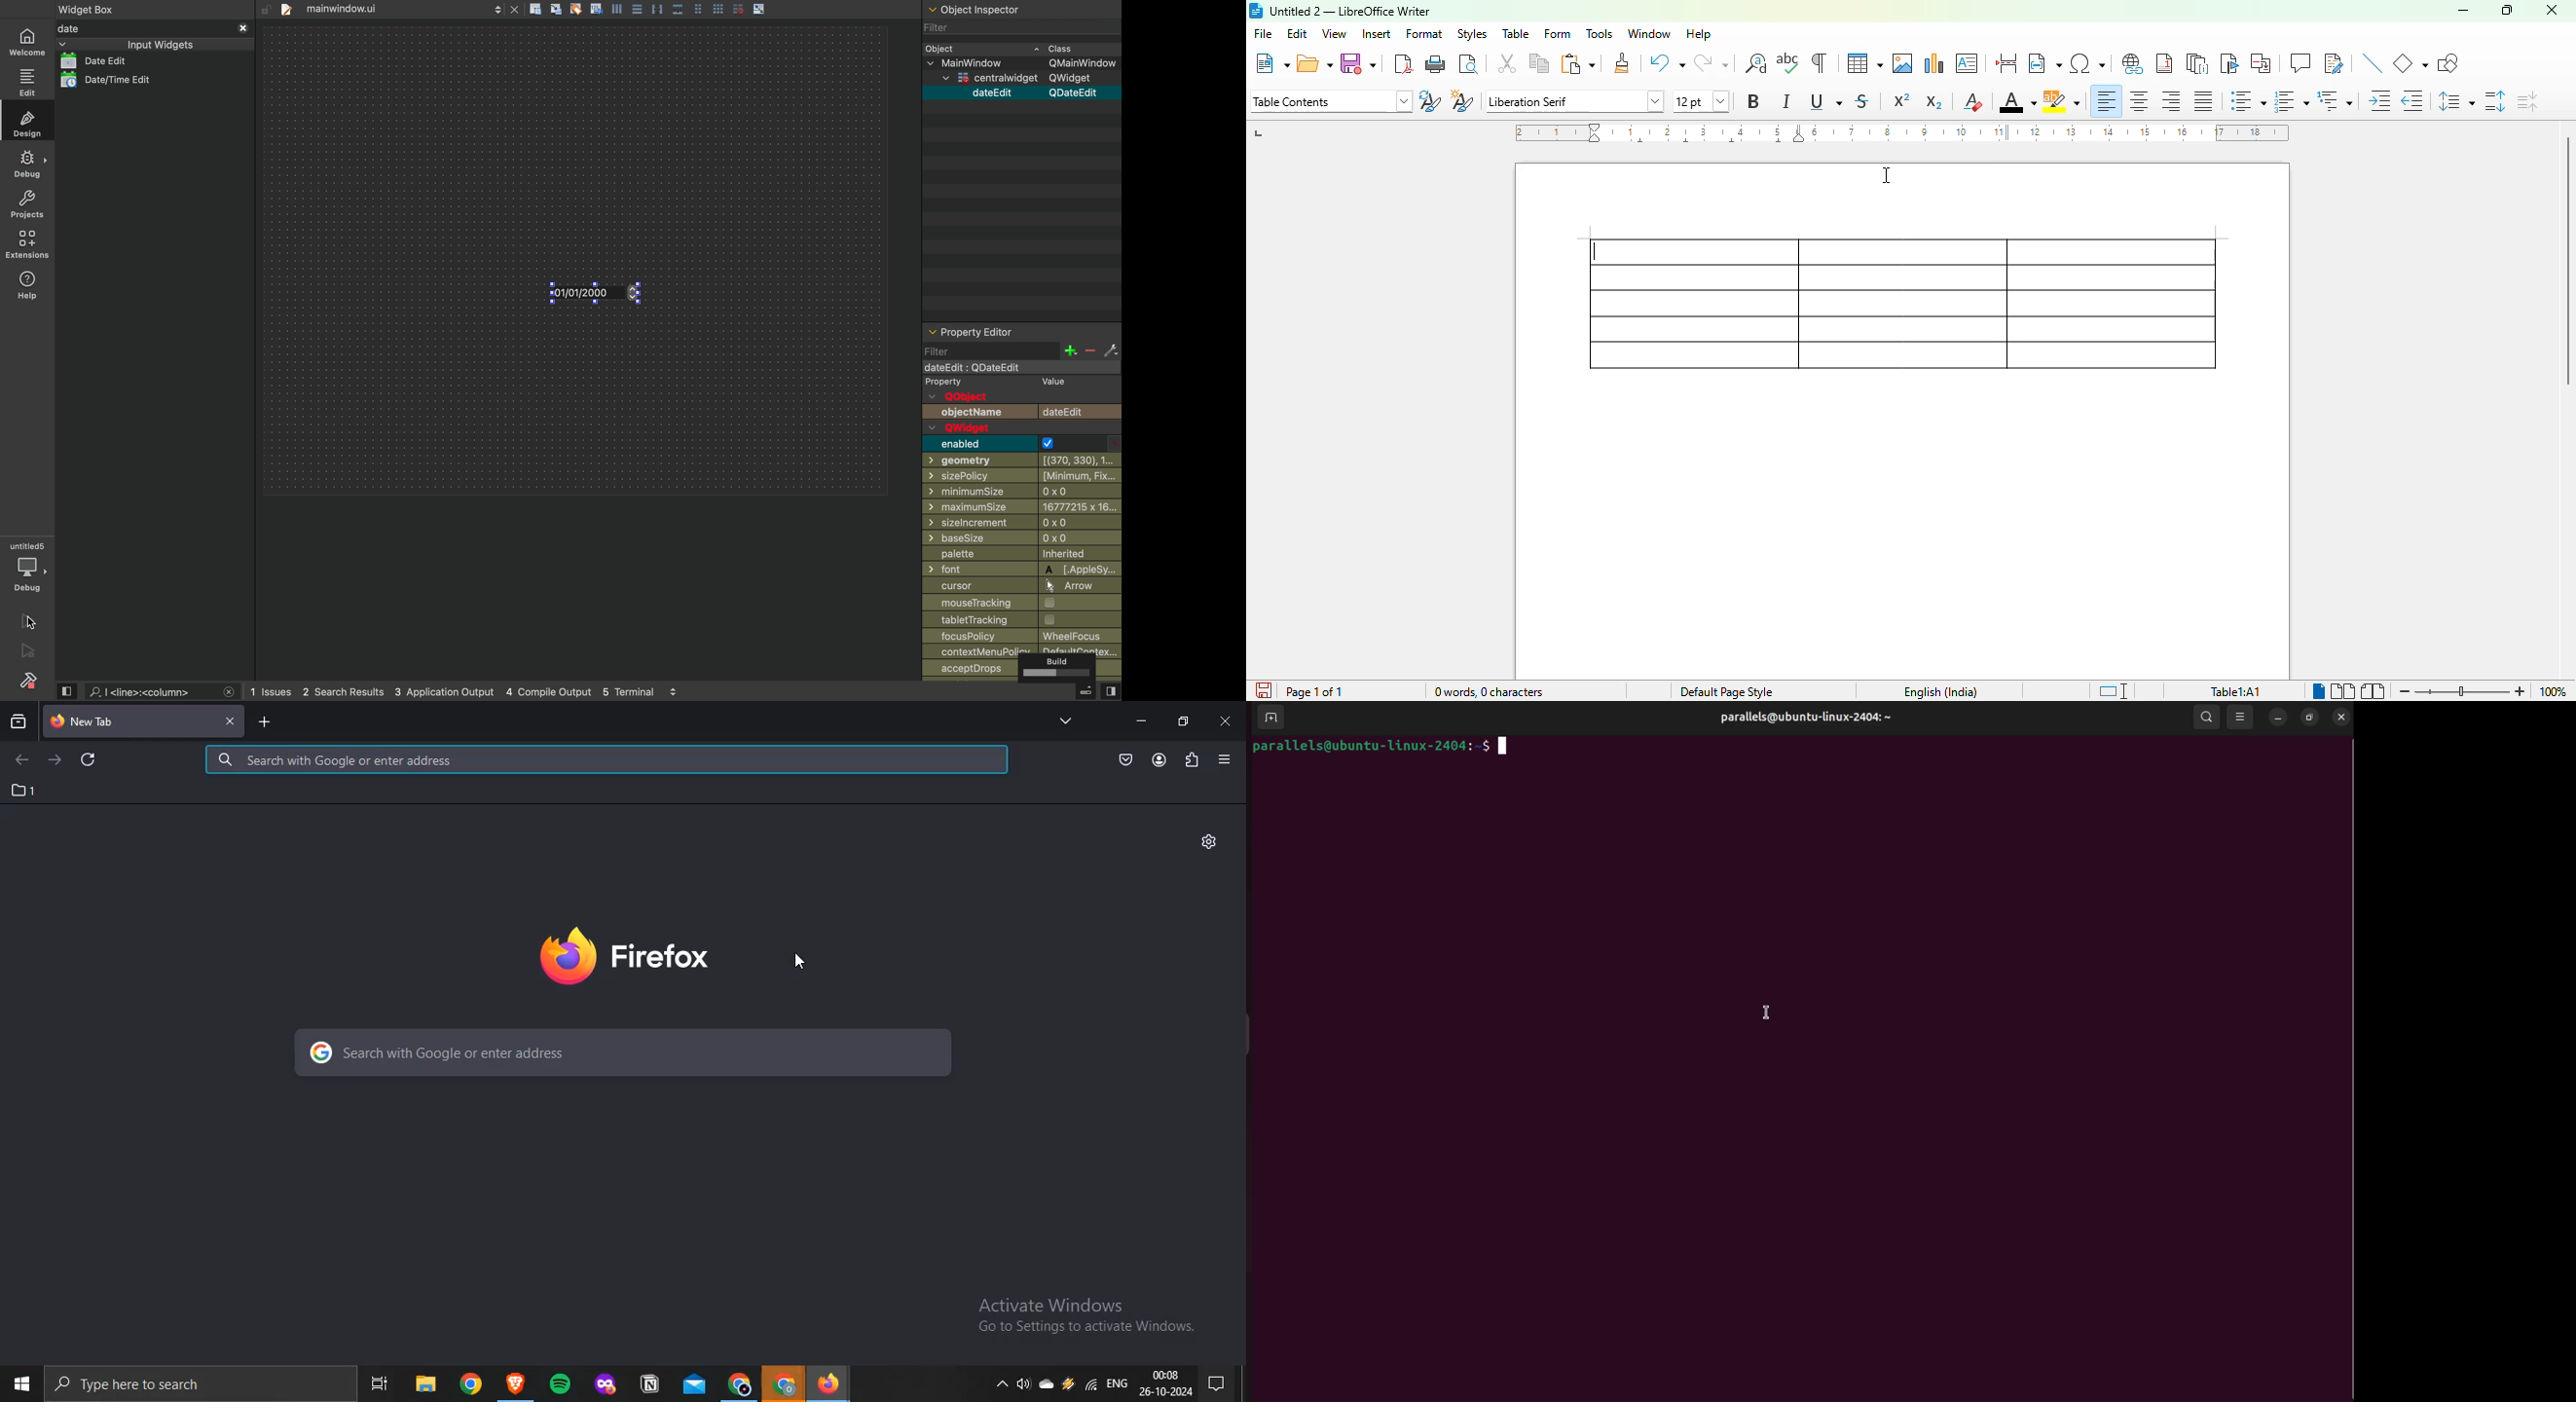  Describe the element at coordinates (1022, 1386) in the screenshot. I see `sound` at that location.